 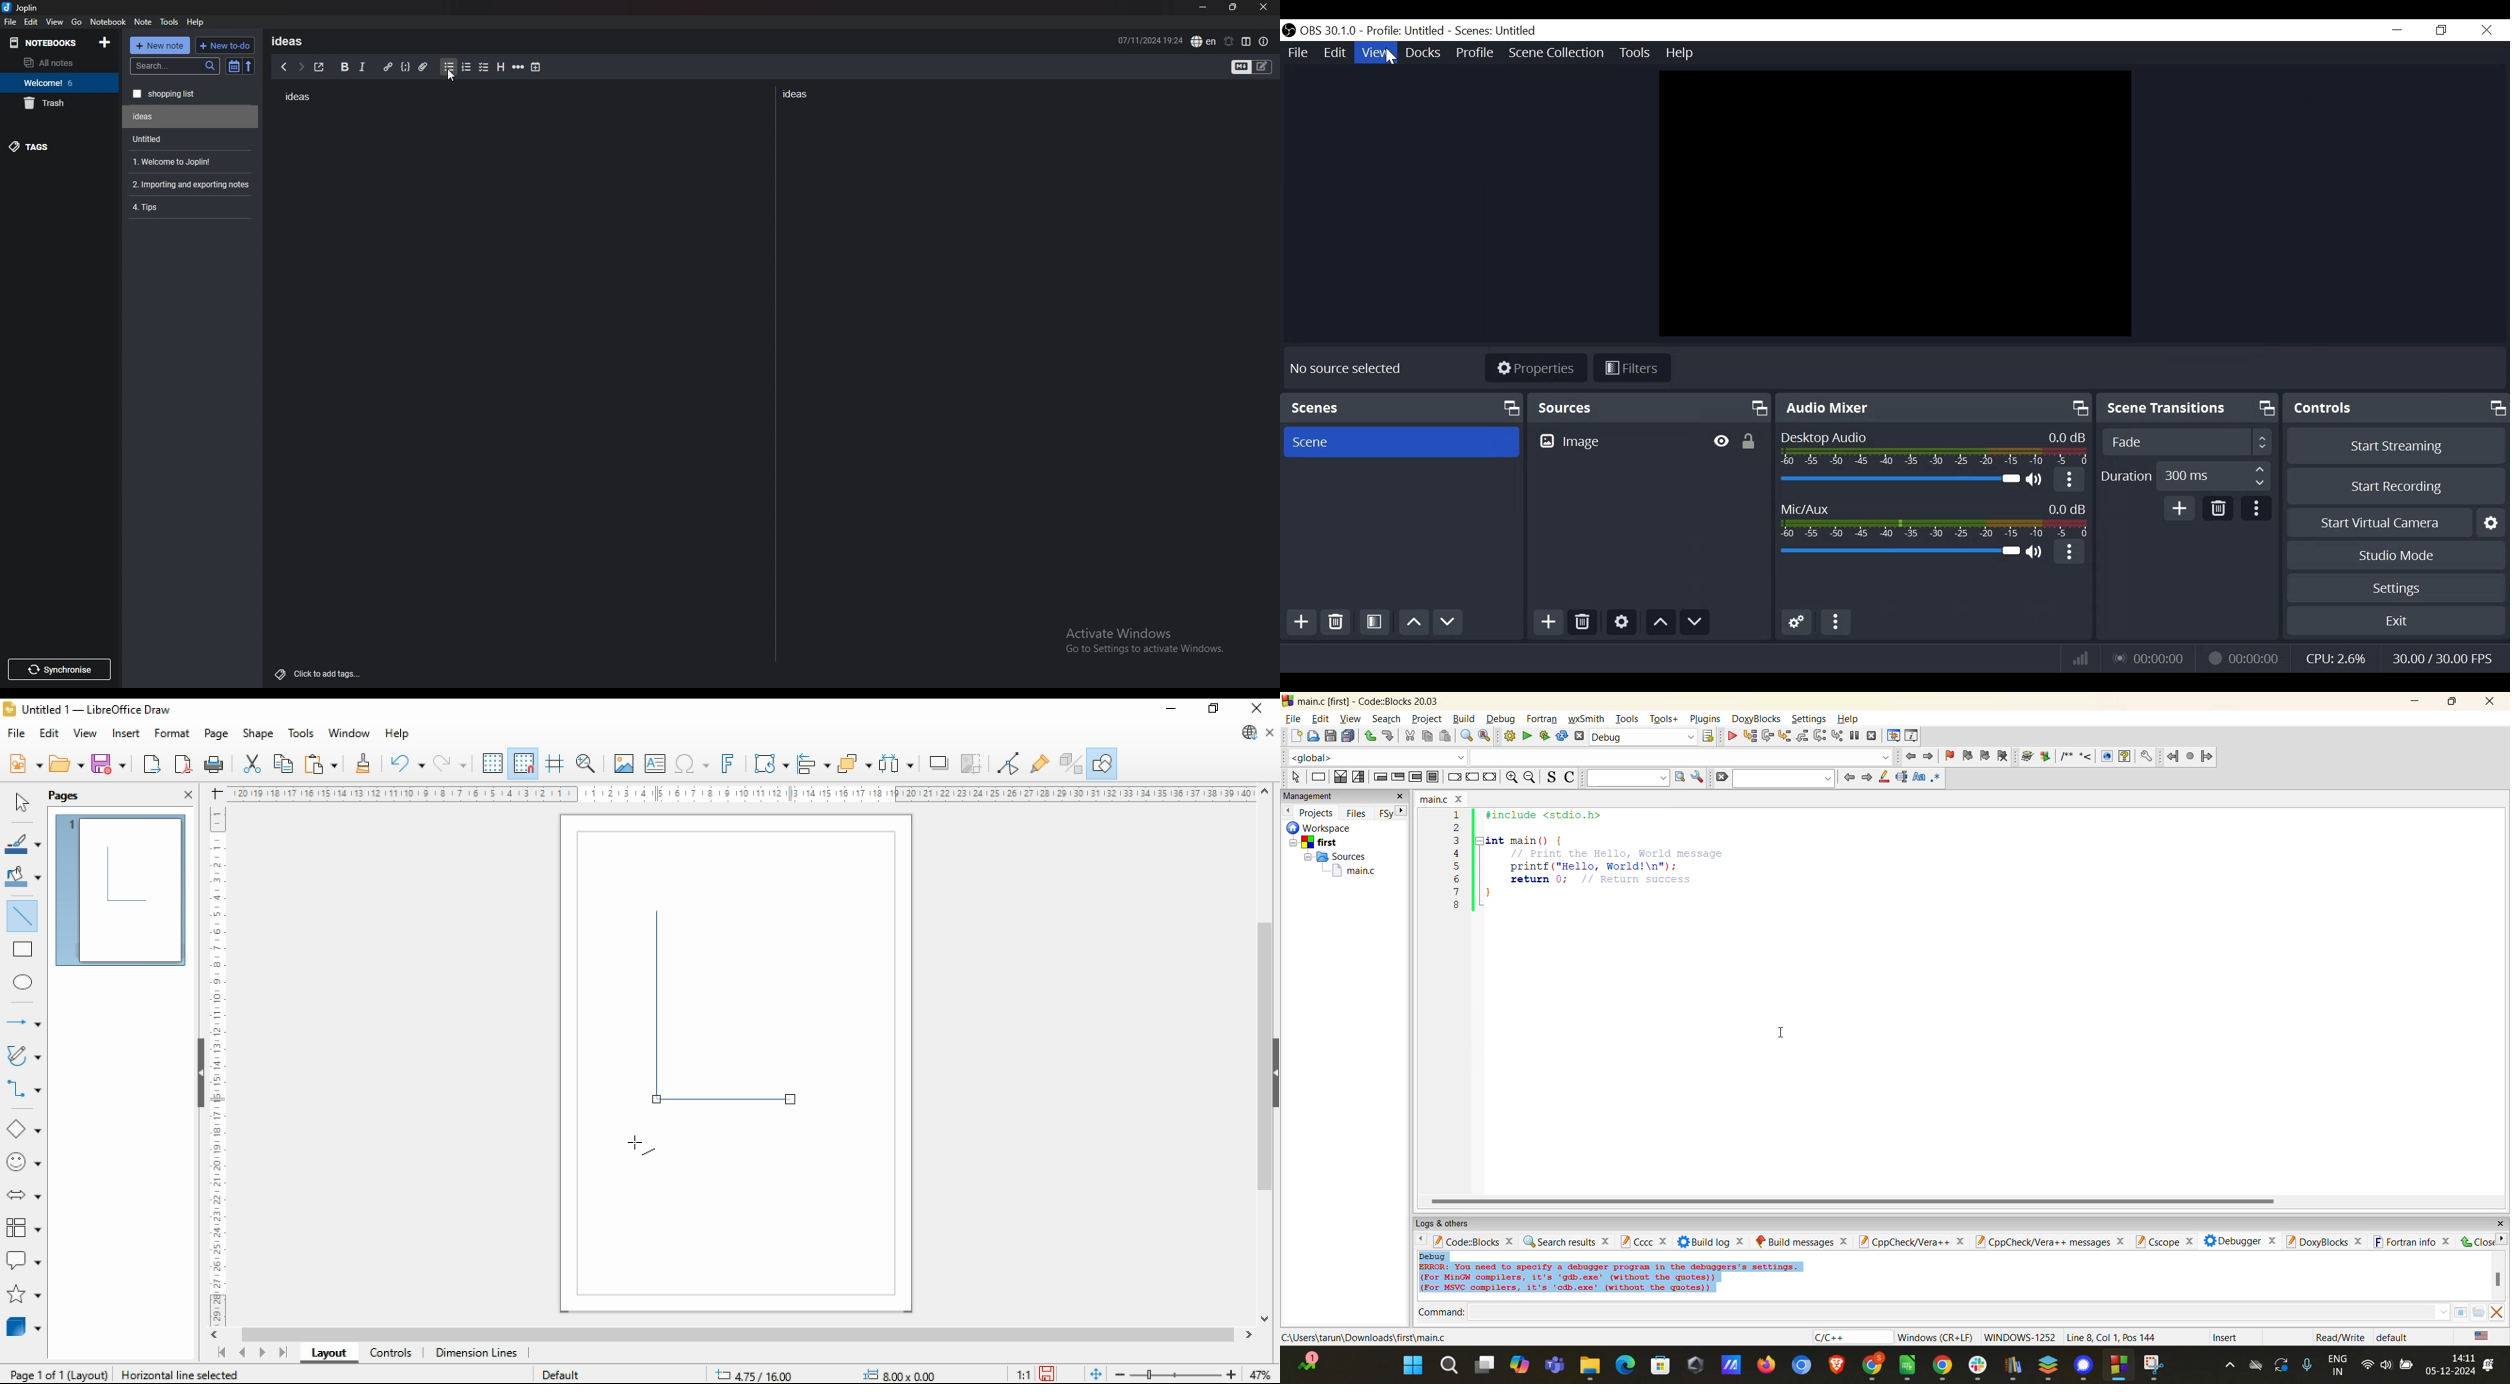 I want to click on zoom slider, so click(x=1176, y=1376).